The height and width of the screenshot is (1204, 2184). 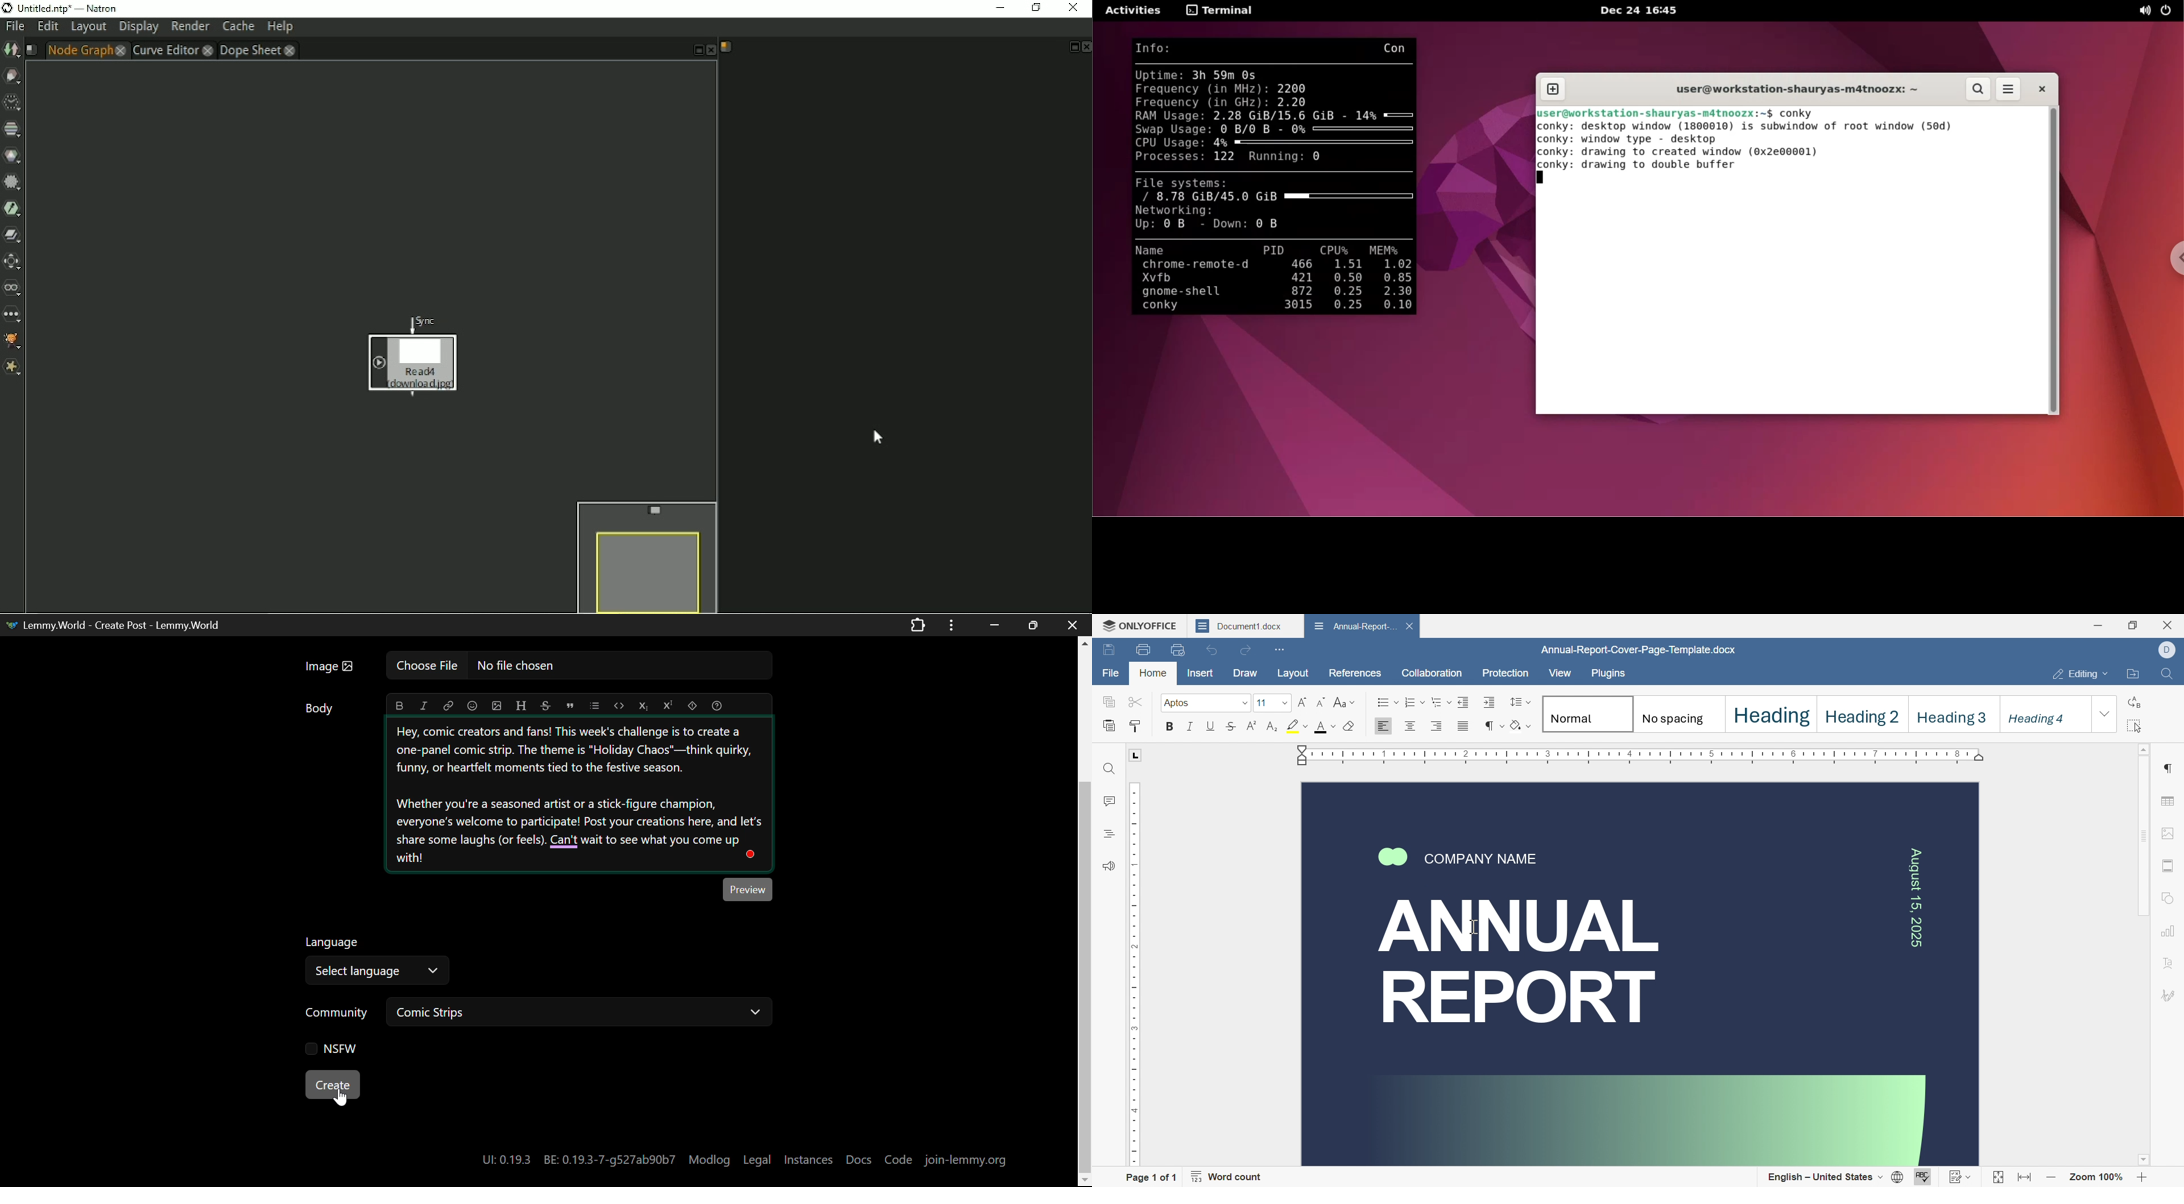 What do you see at coordinates (1150, 1177) in the screenshot?
I see `page 1 of 1` at bounding box center [1150, 1177].